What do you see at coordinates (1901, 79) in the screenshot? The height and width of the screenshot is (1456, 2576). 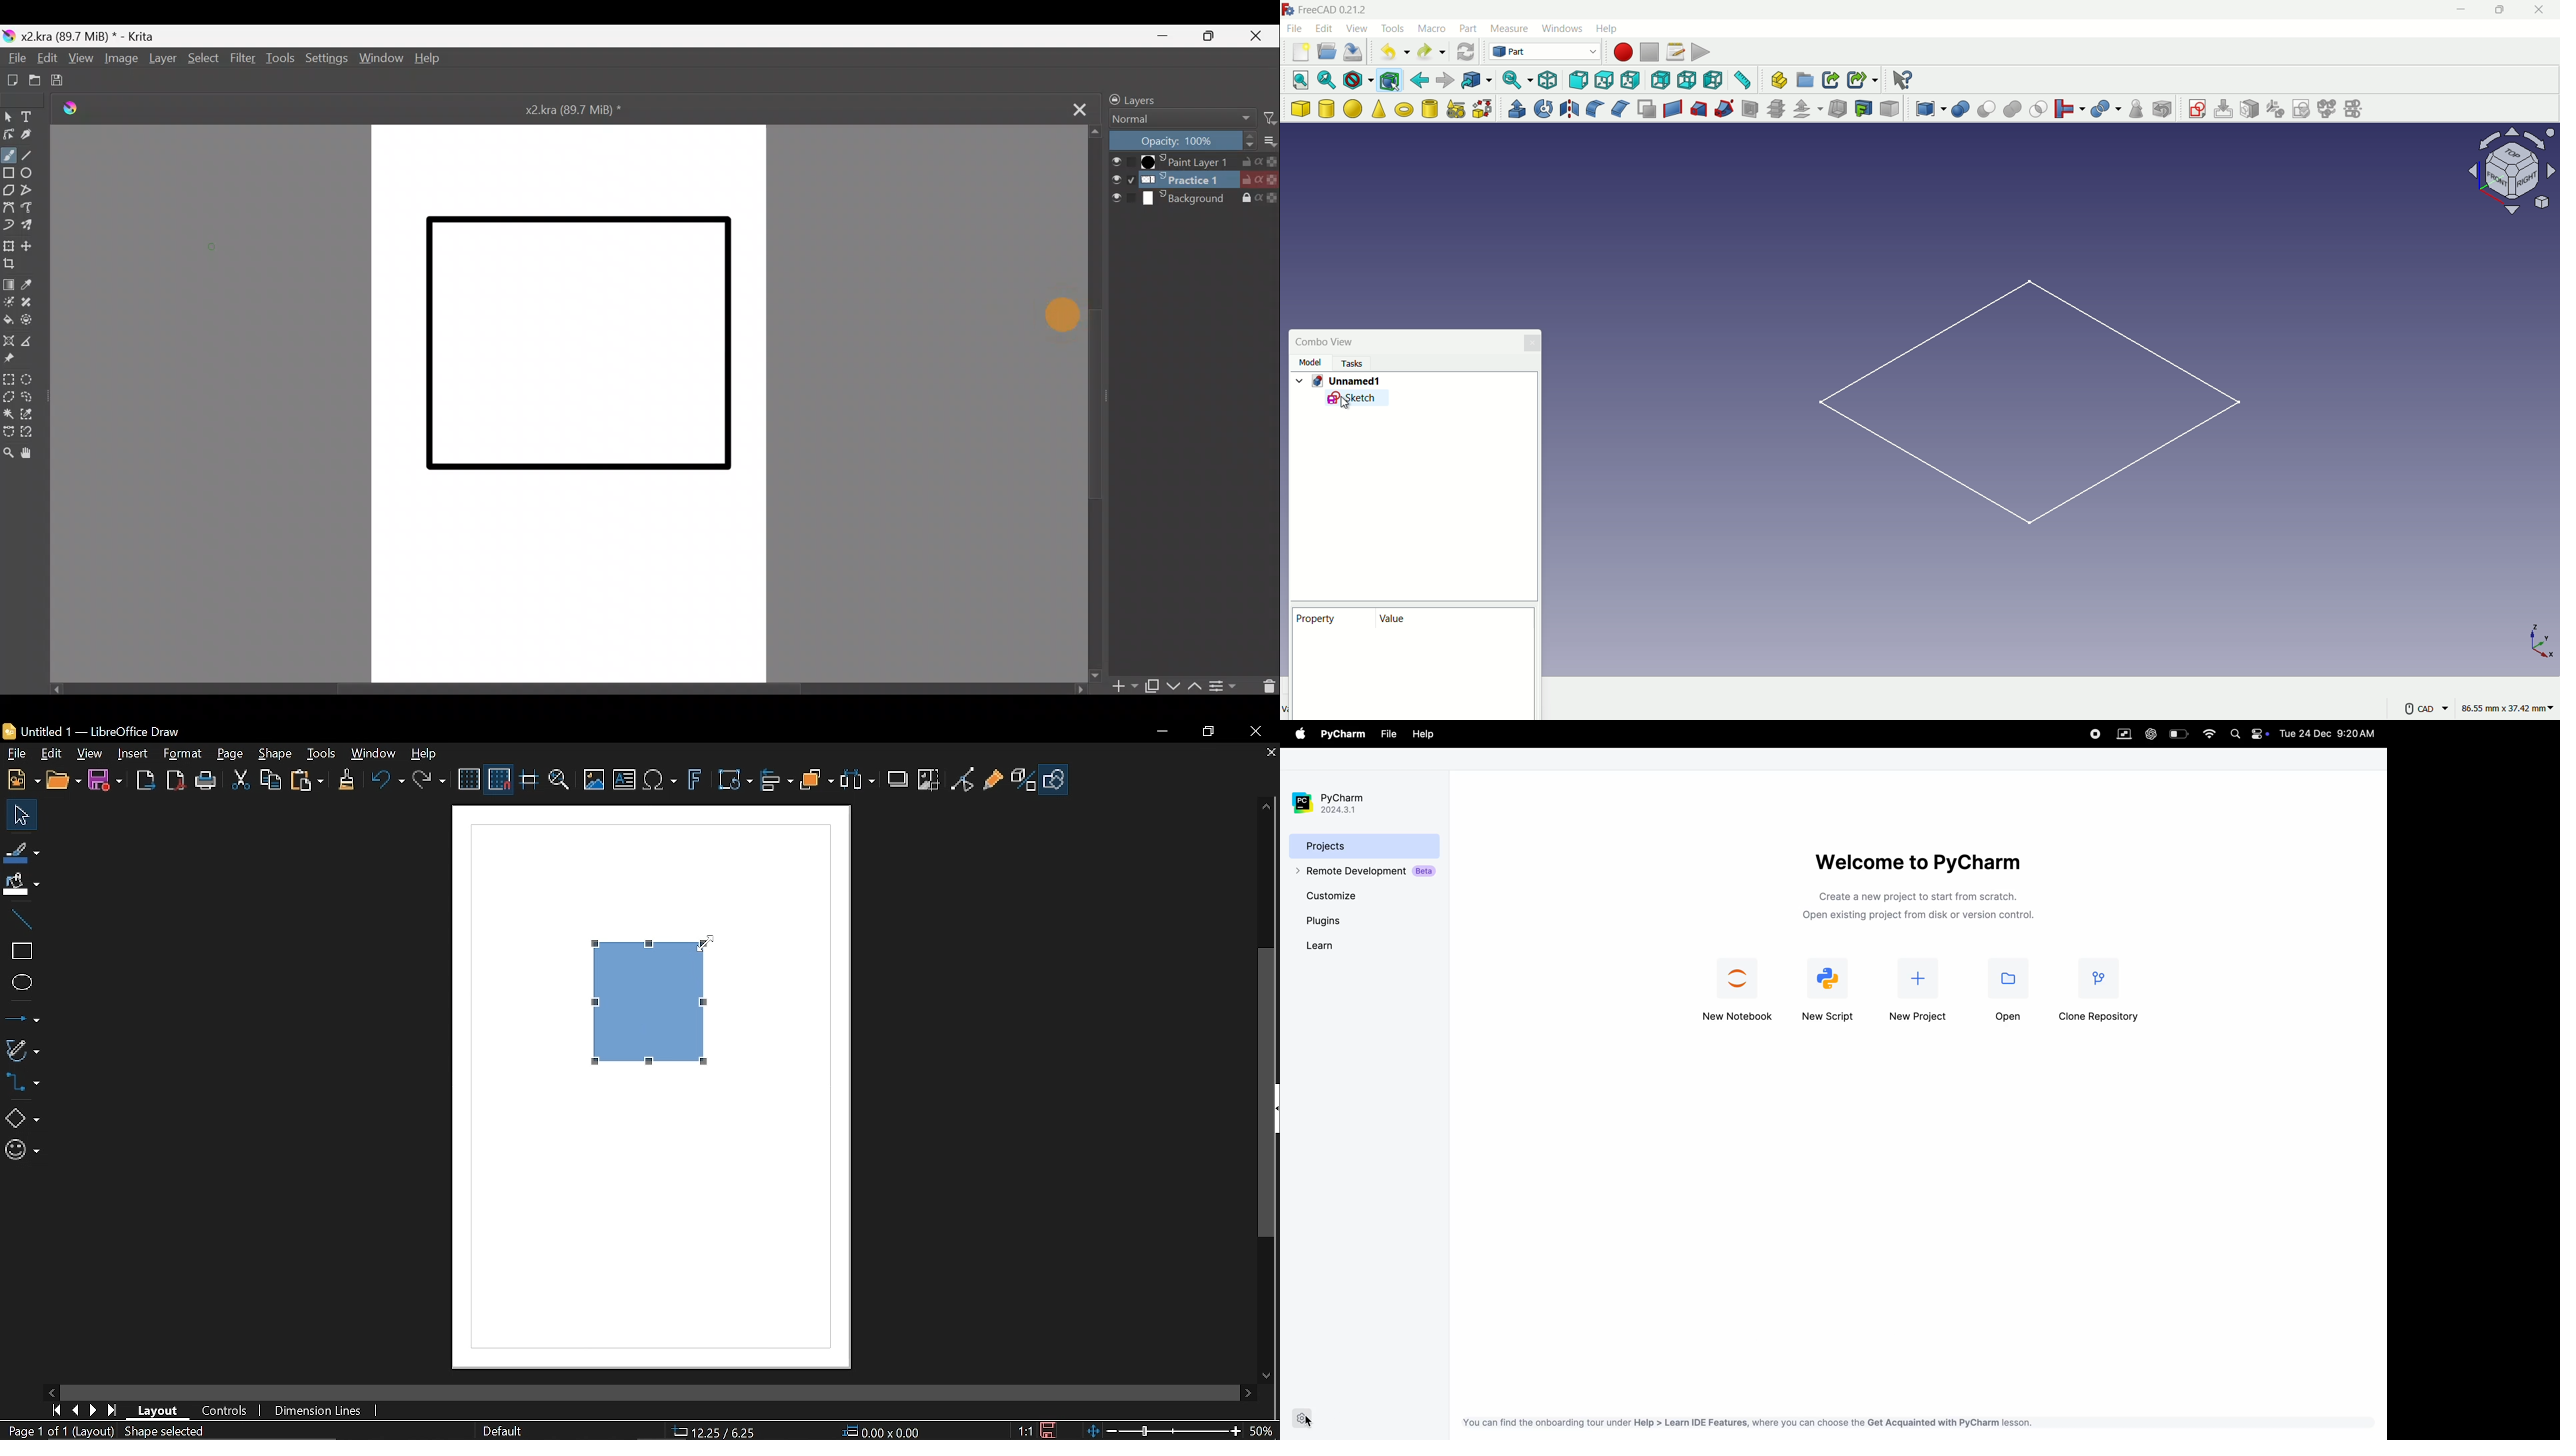 I see `help extension` at bounding box center [1901, 79].